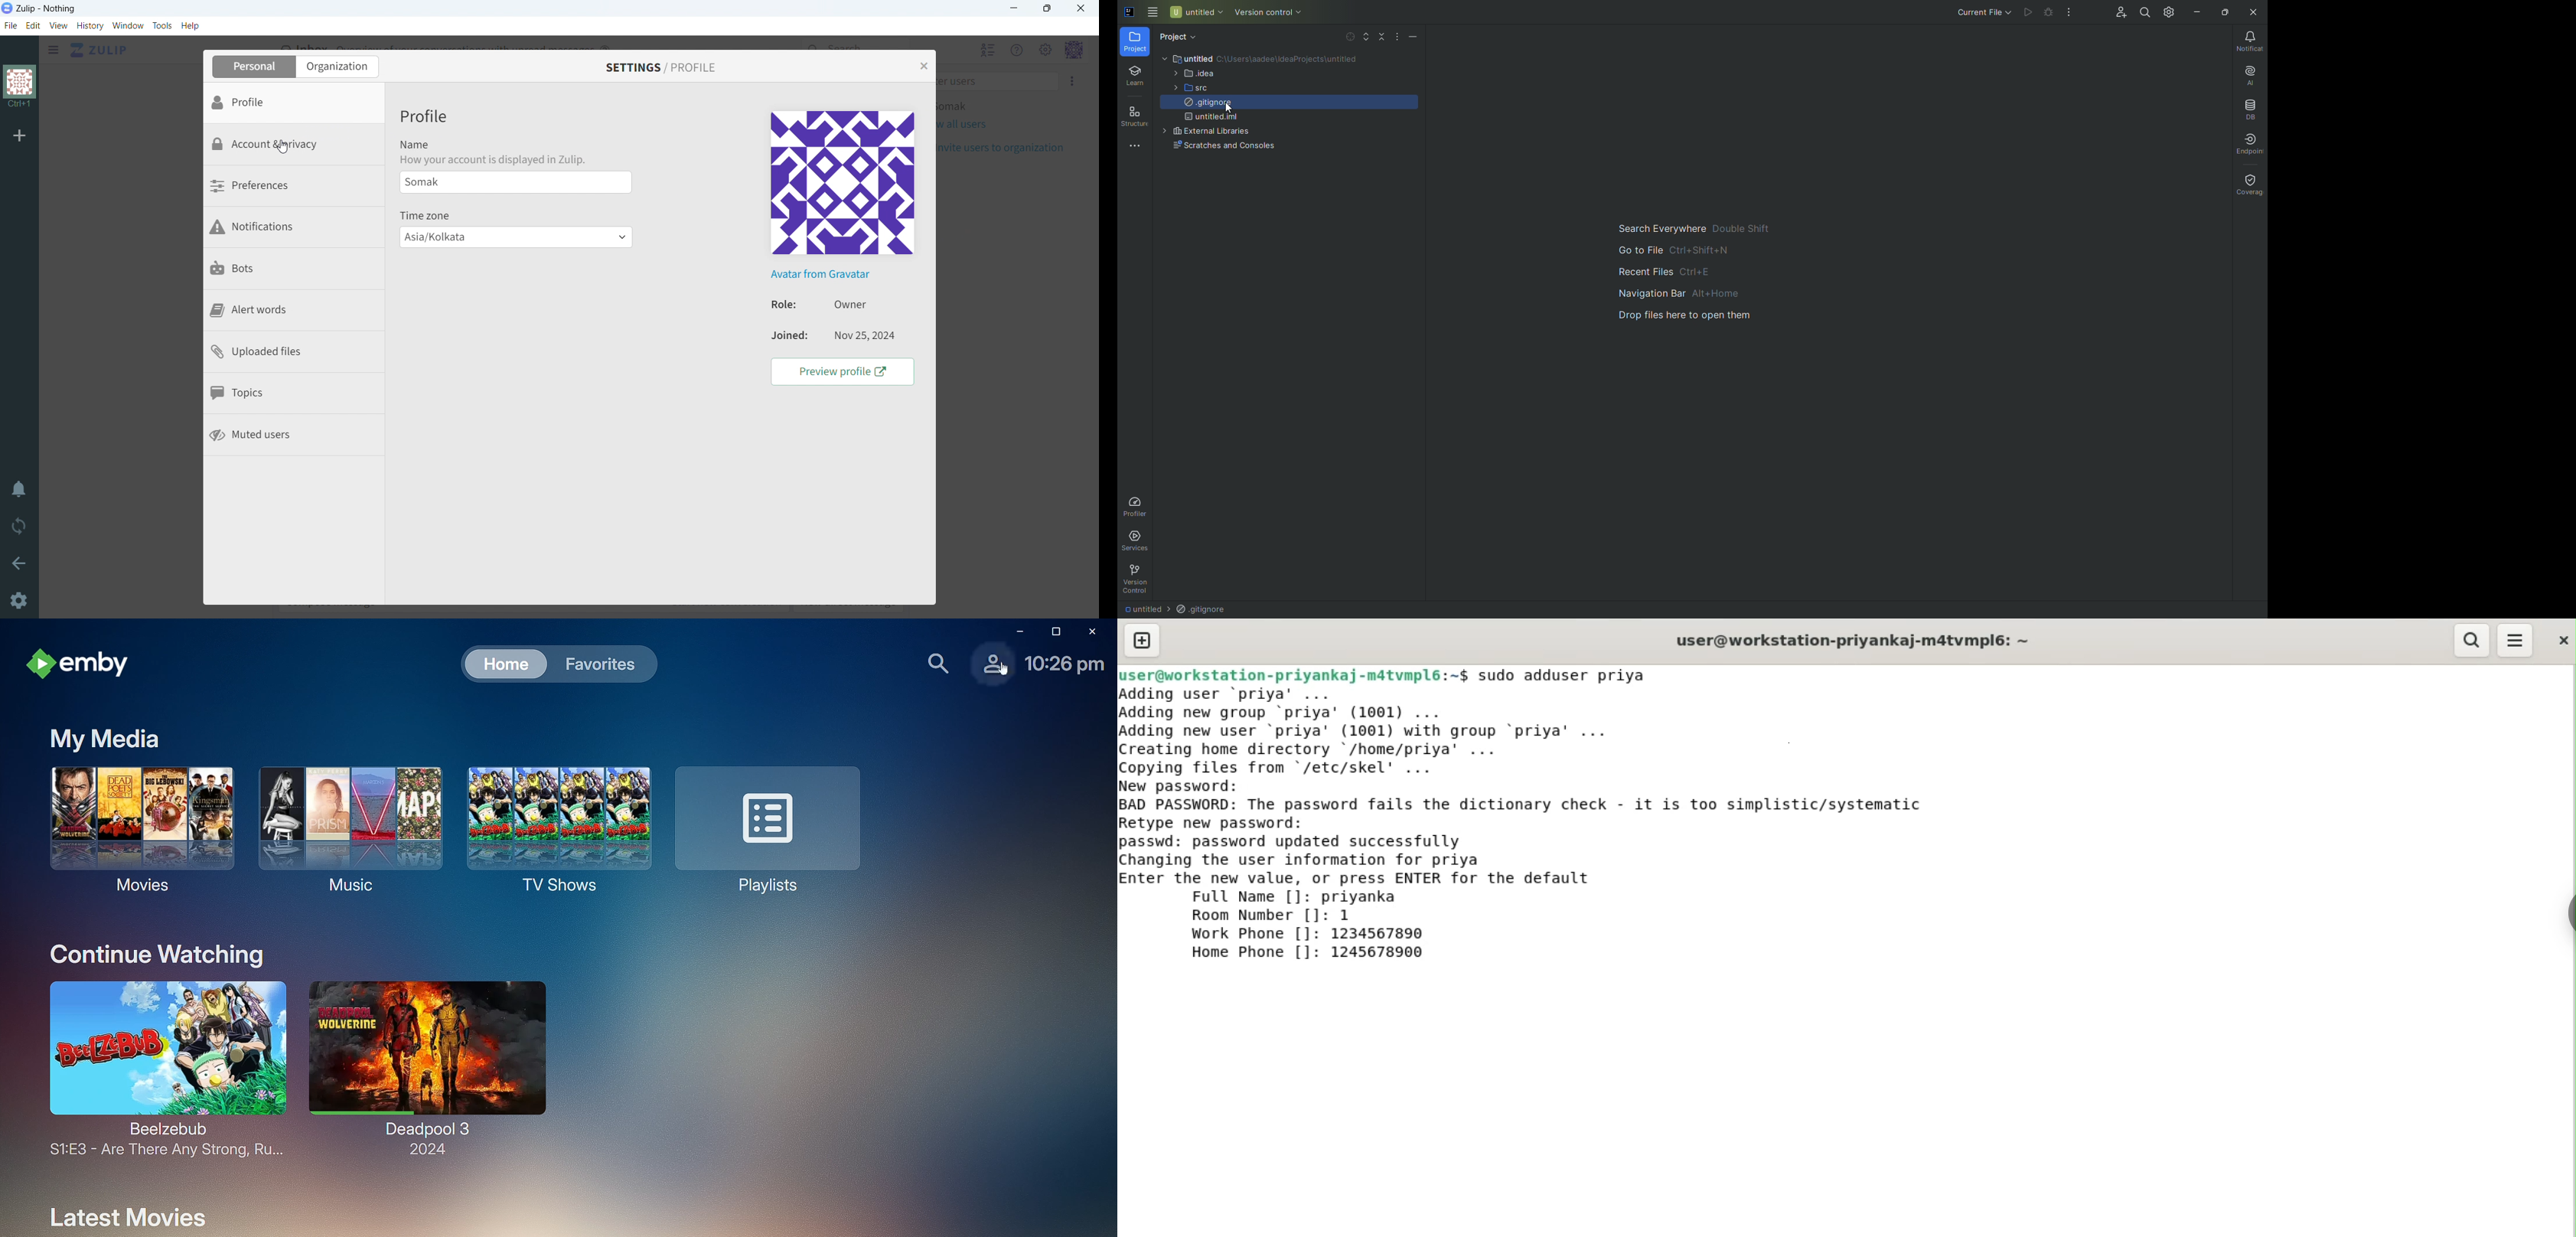 The width and height of the screenshot is (2576, 1260). Describe the element at coordinates (294, 145) in the screenshot. I see `account & privacy` at that location.